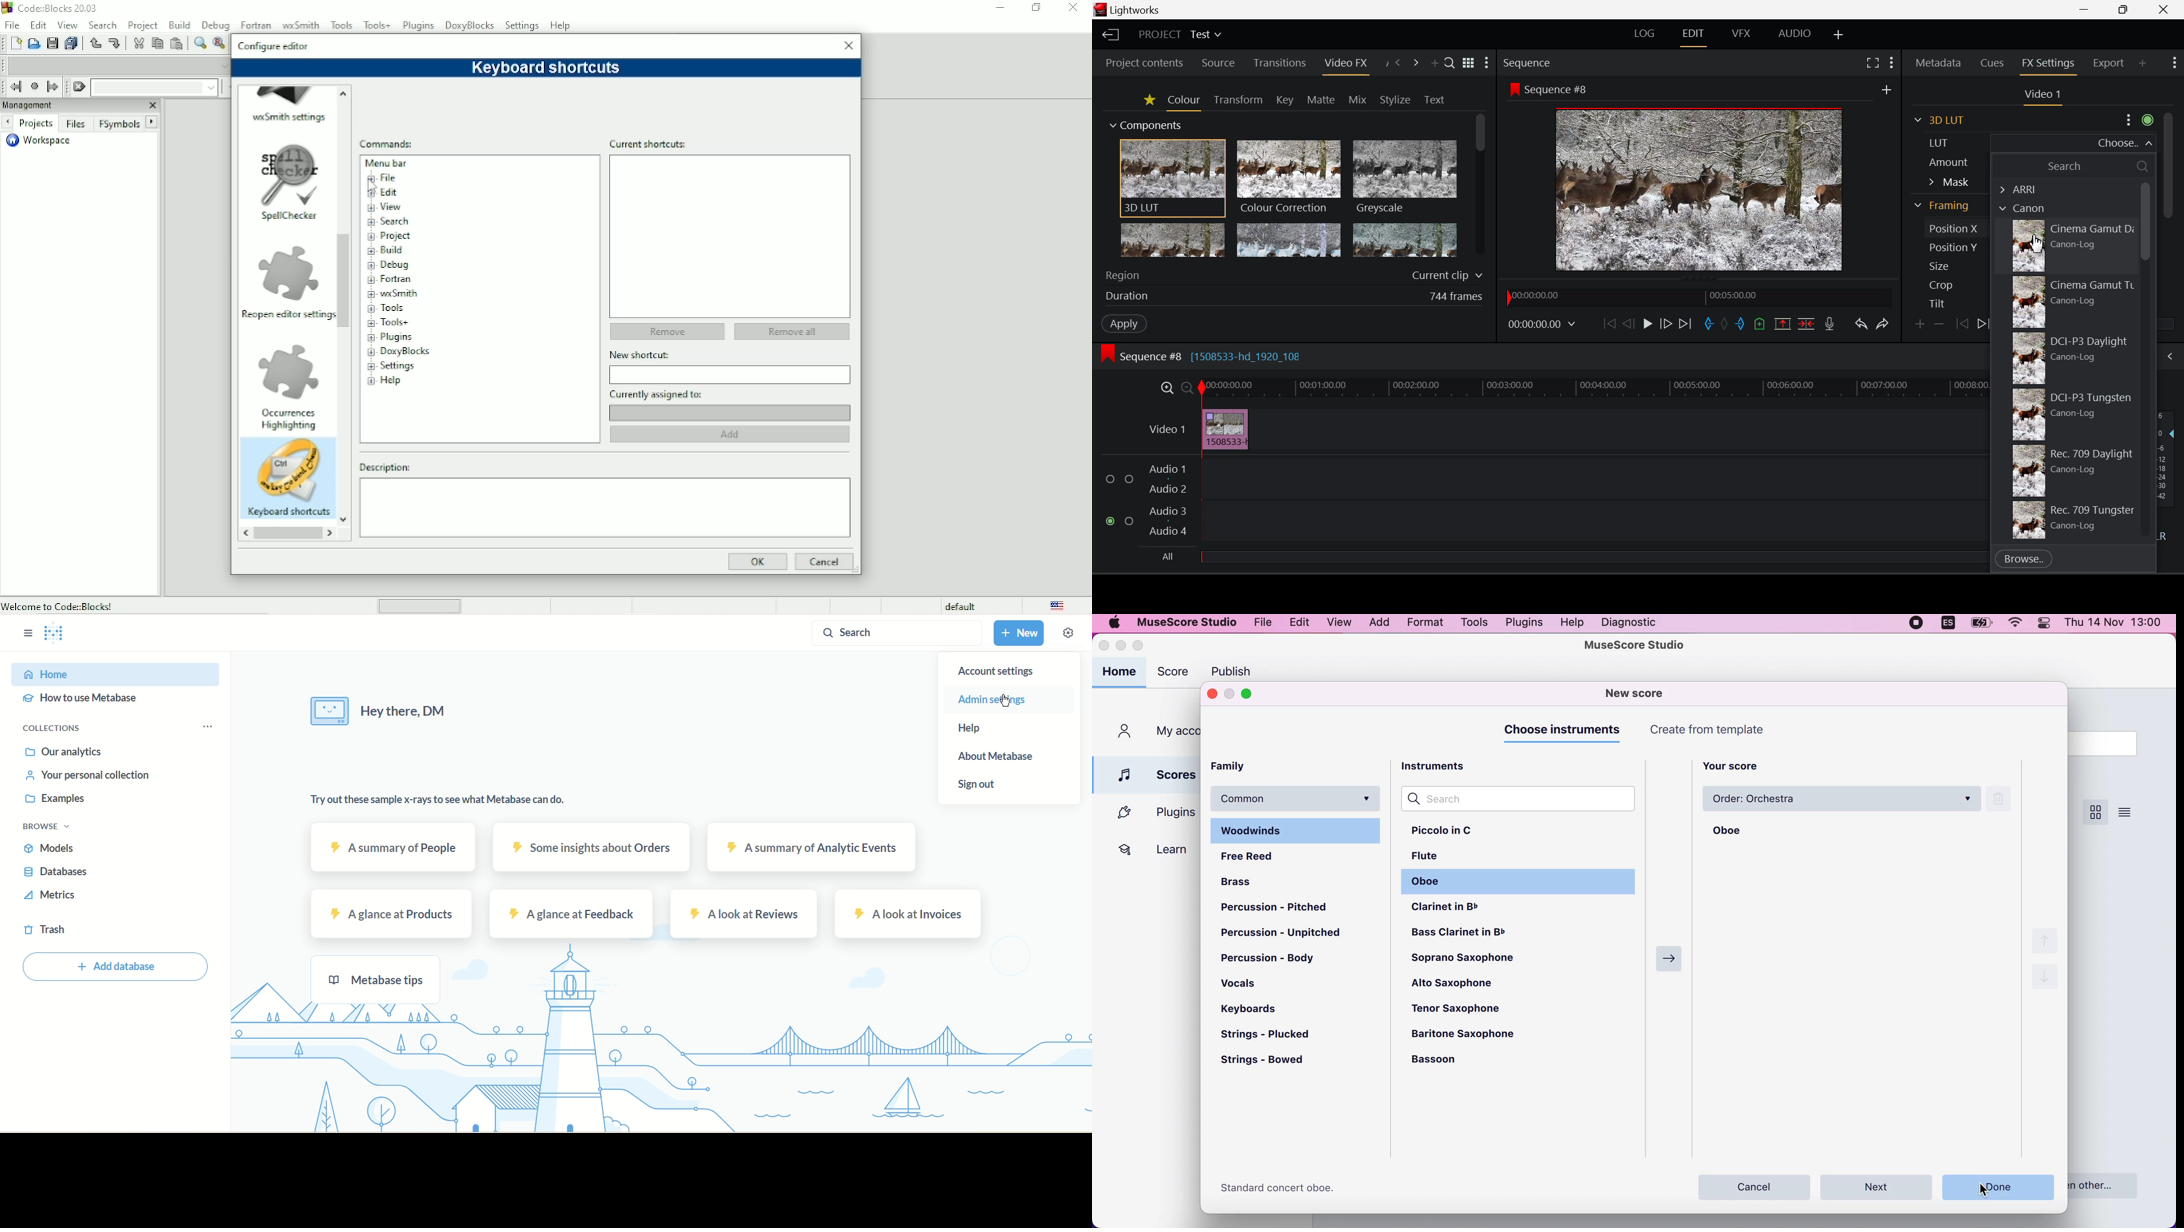  I want to click on plugins, so click(1150, 813).